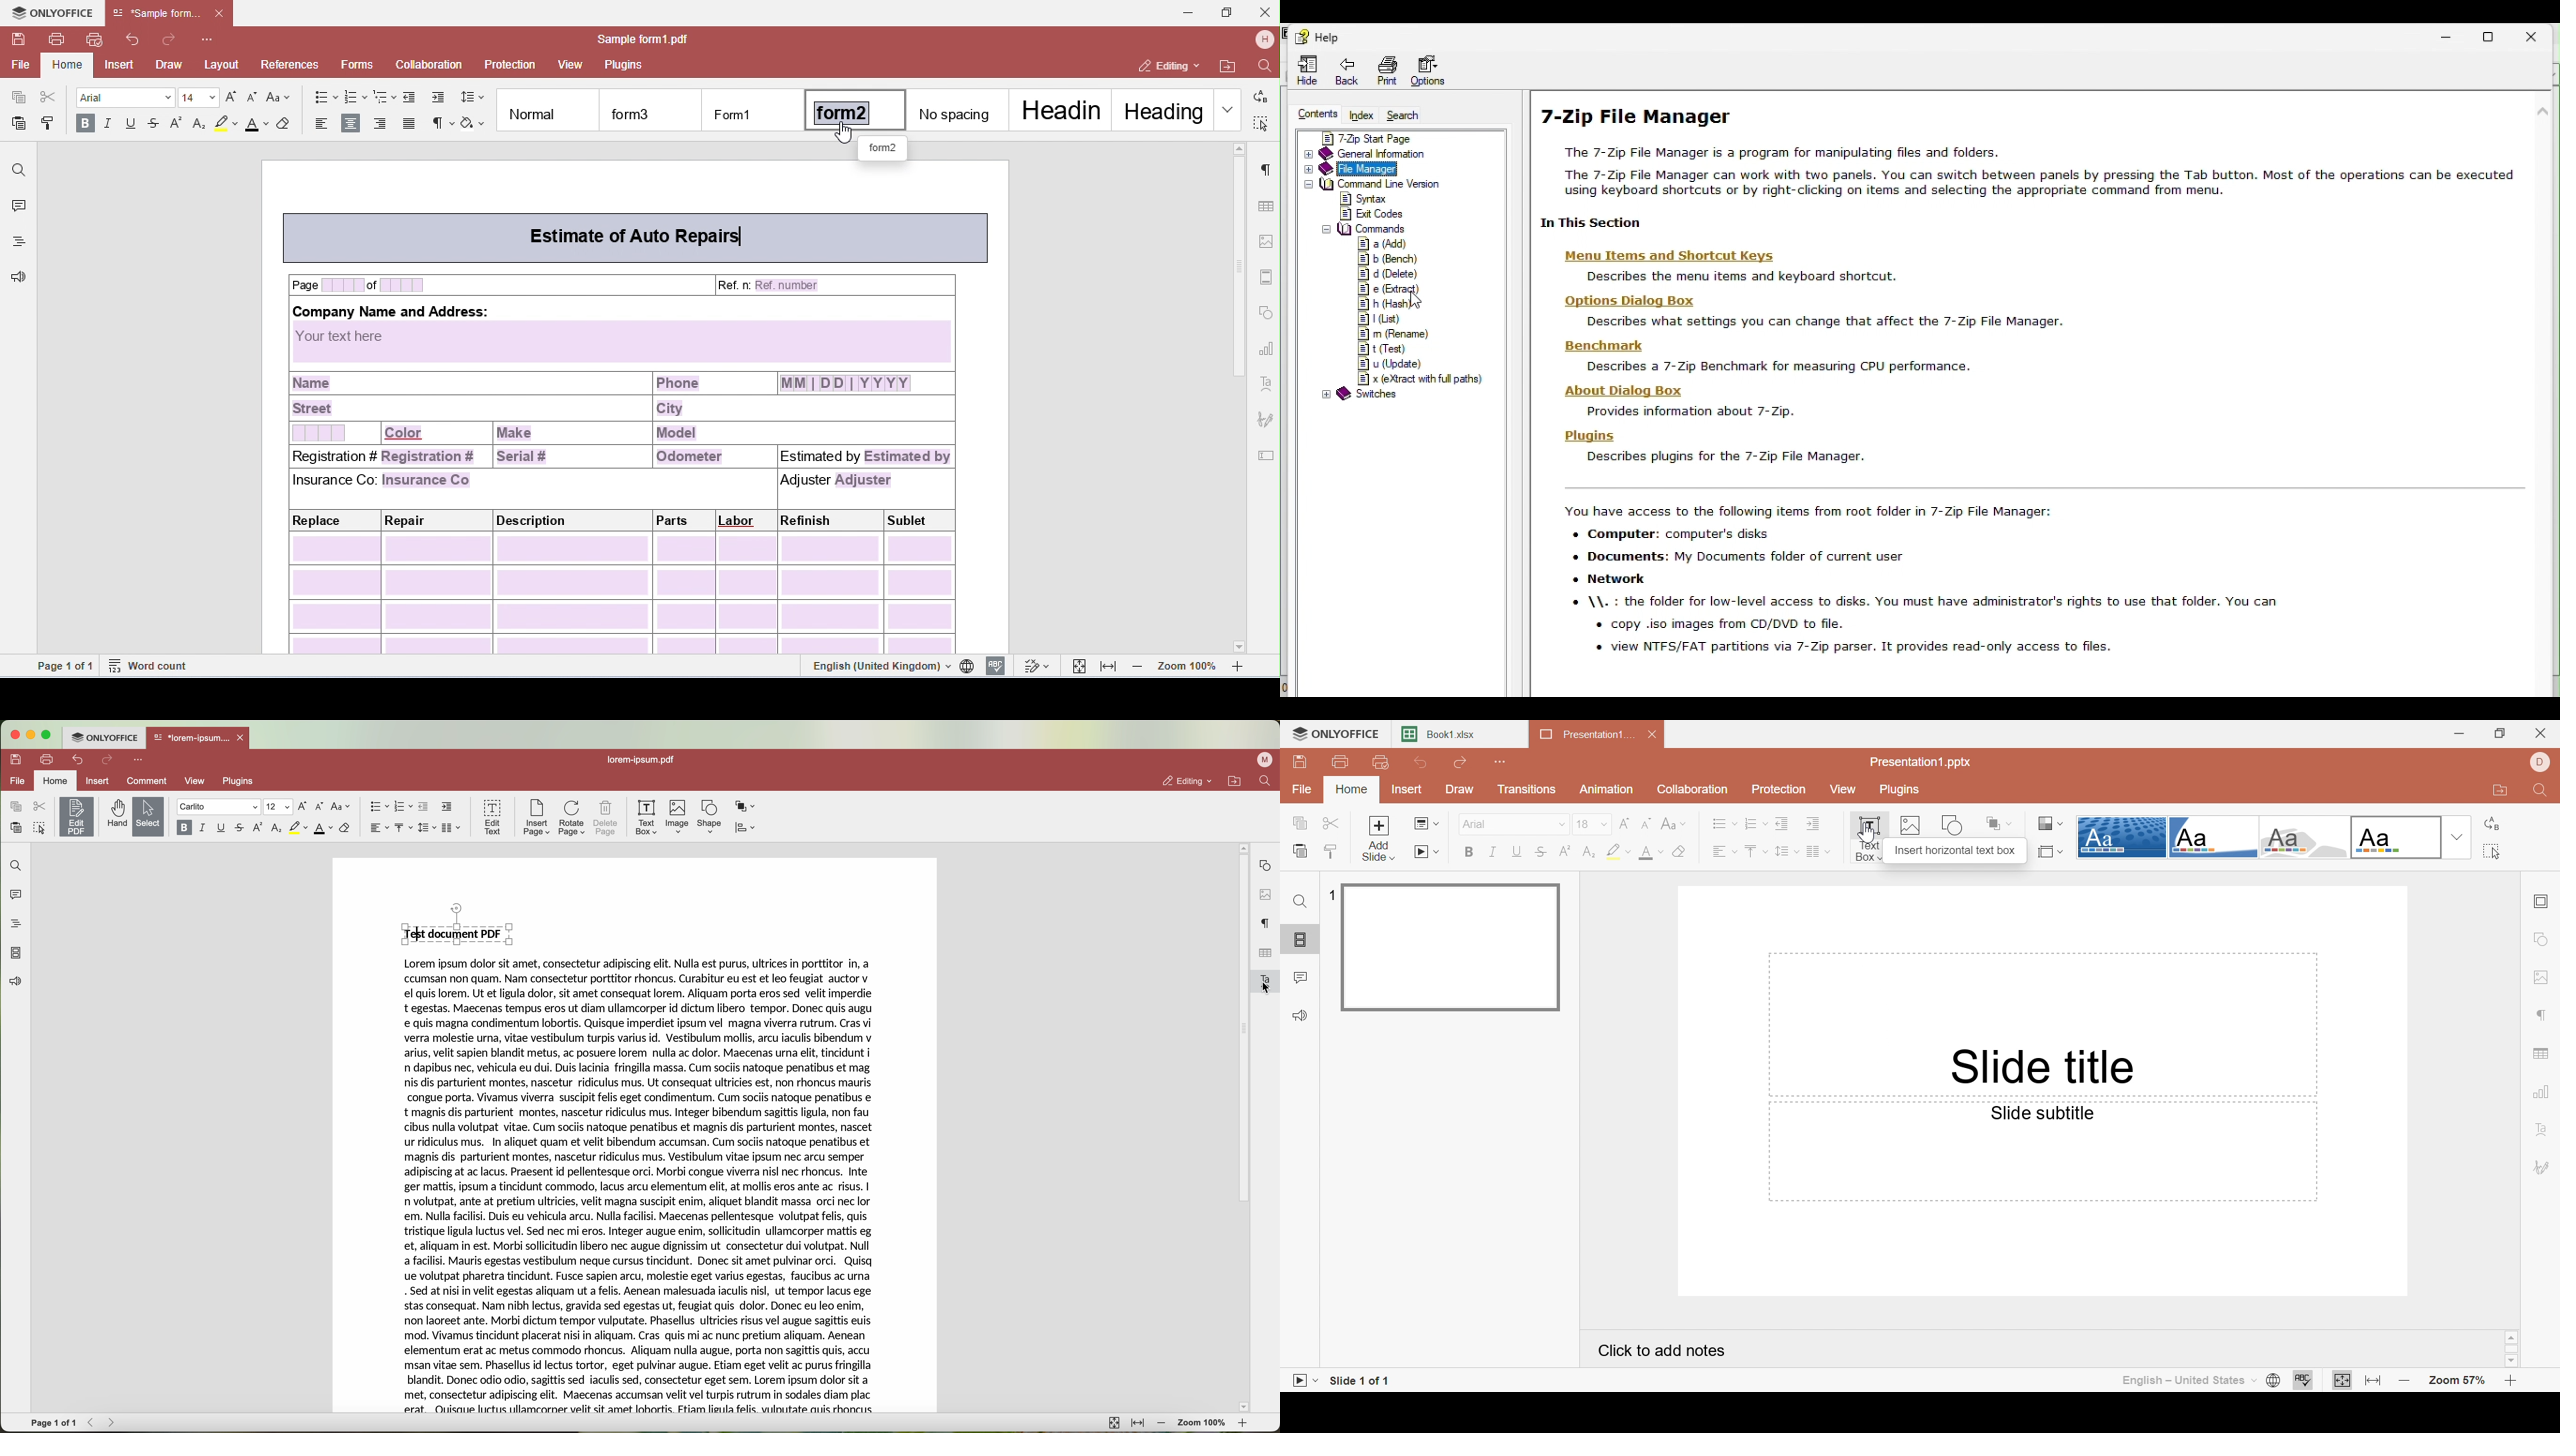  Describe the element at coordinates (114, 1422) in the screenshot. I see `Forward` at that location.